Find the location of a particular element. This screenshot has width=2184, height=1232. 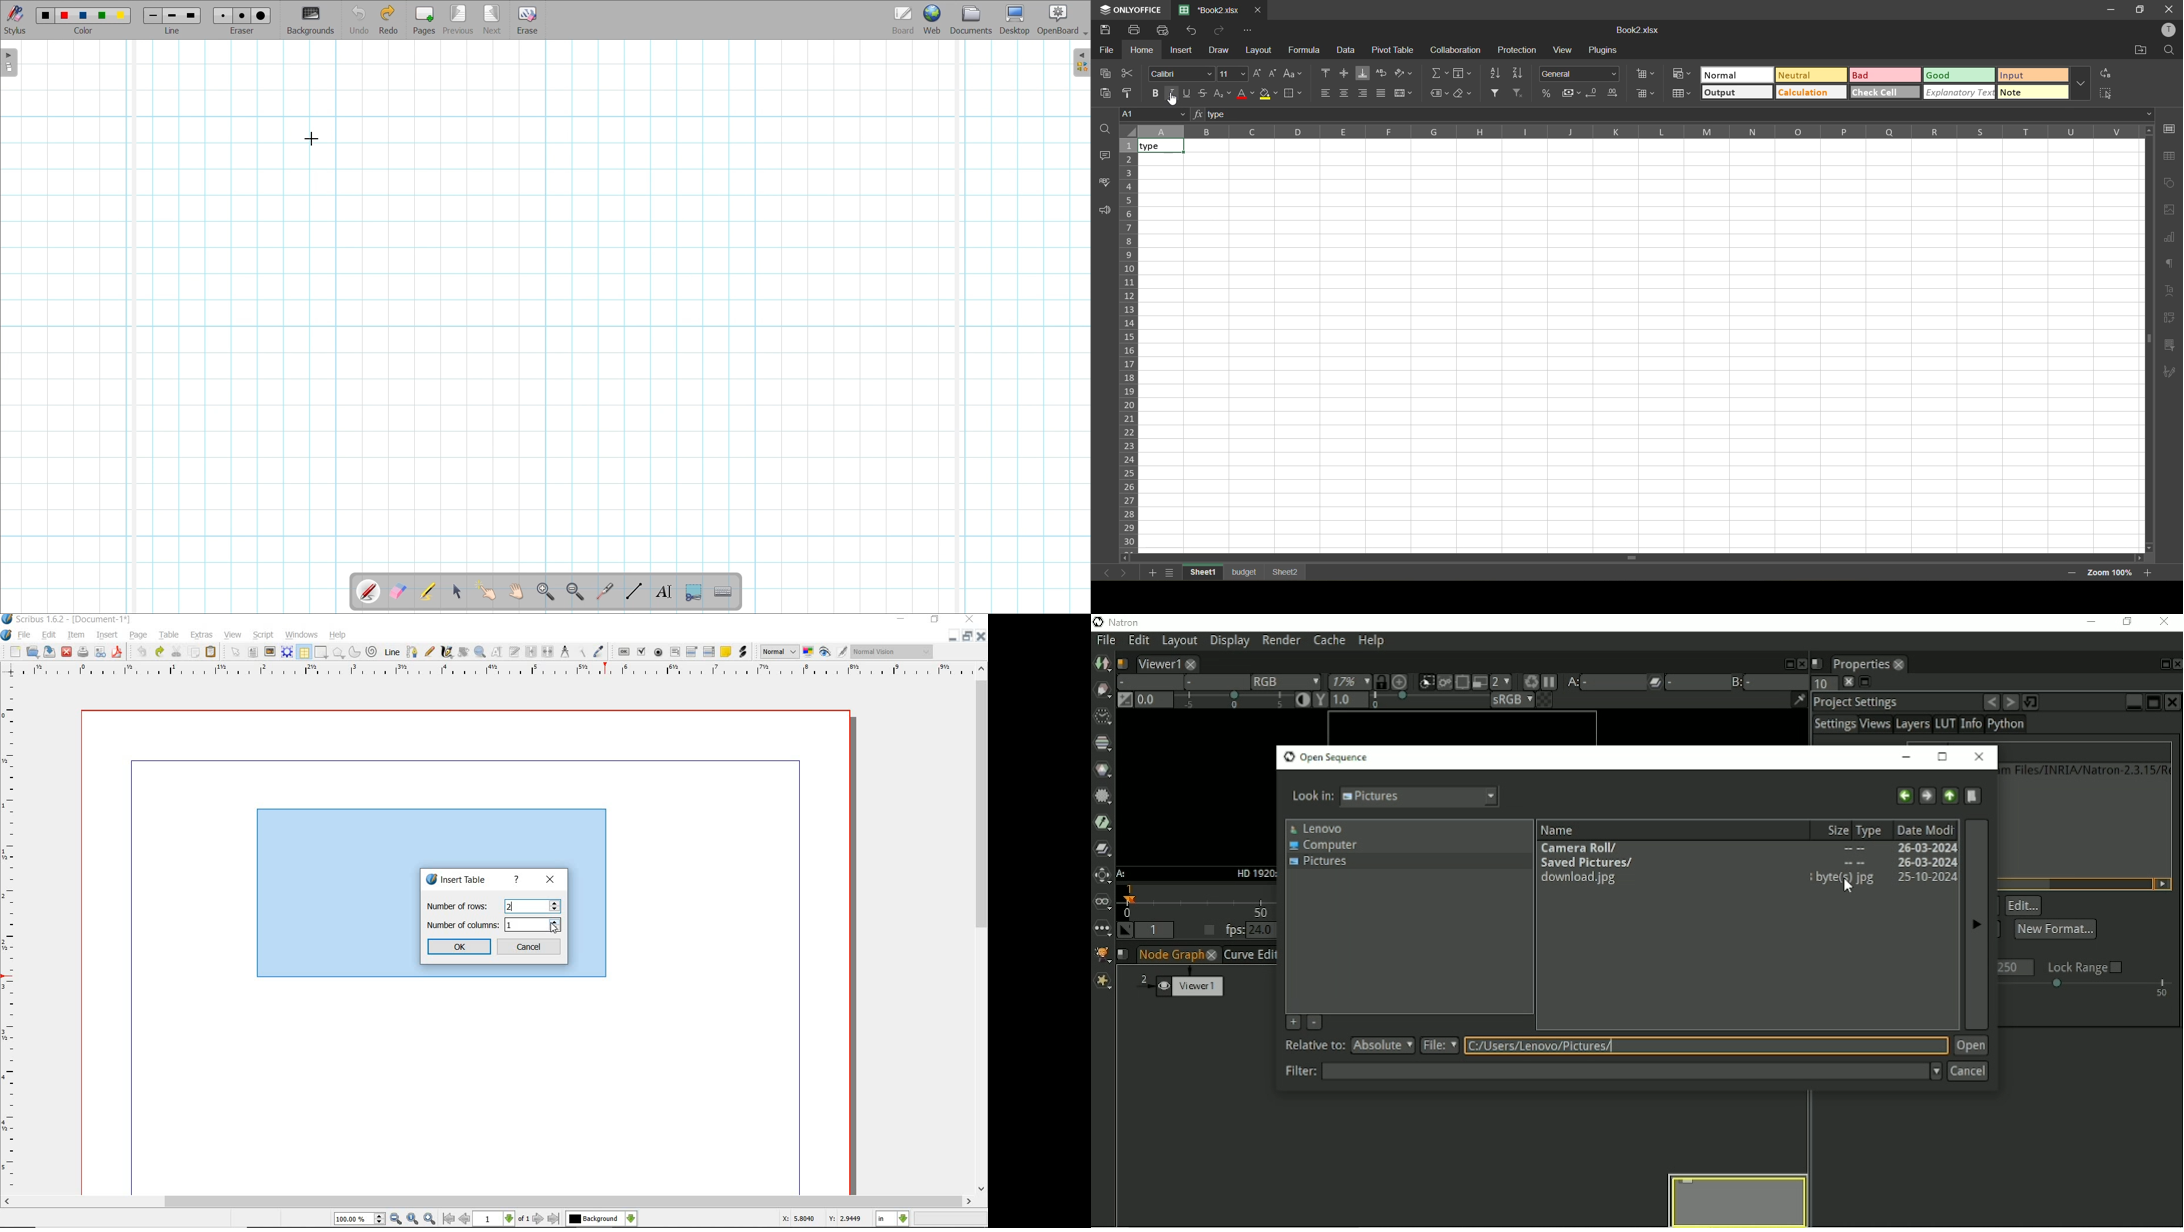

help is located at coordinates (338, 635).